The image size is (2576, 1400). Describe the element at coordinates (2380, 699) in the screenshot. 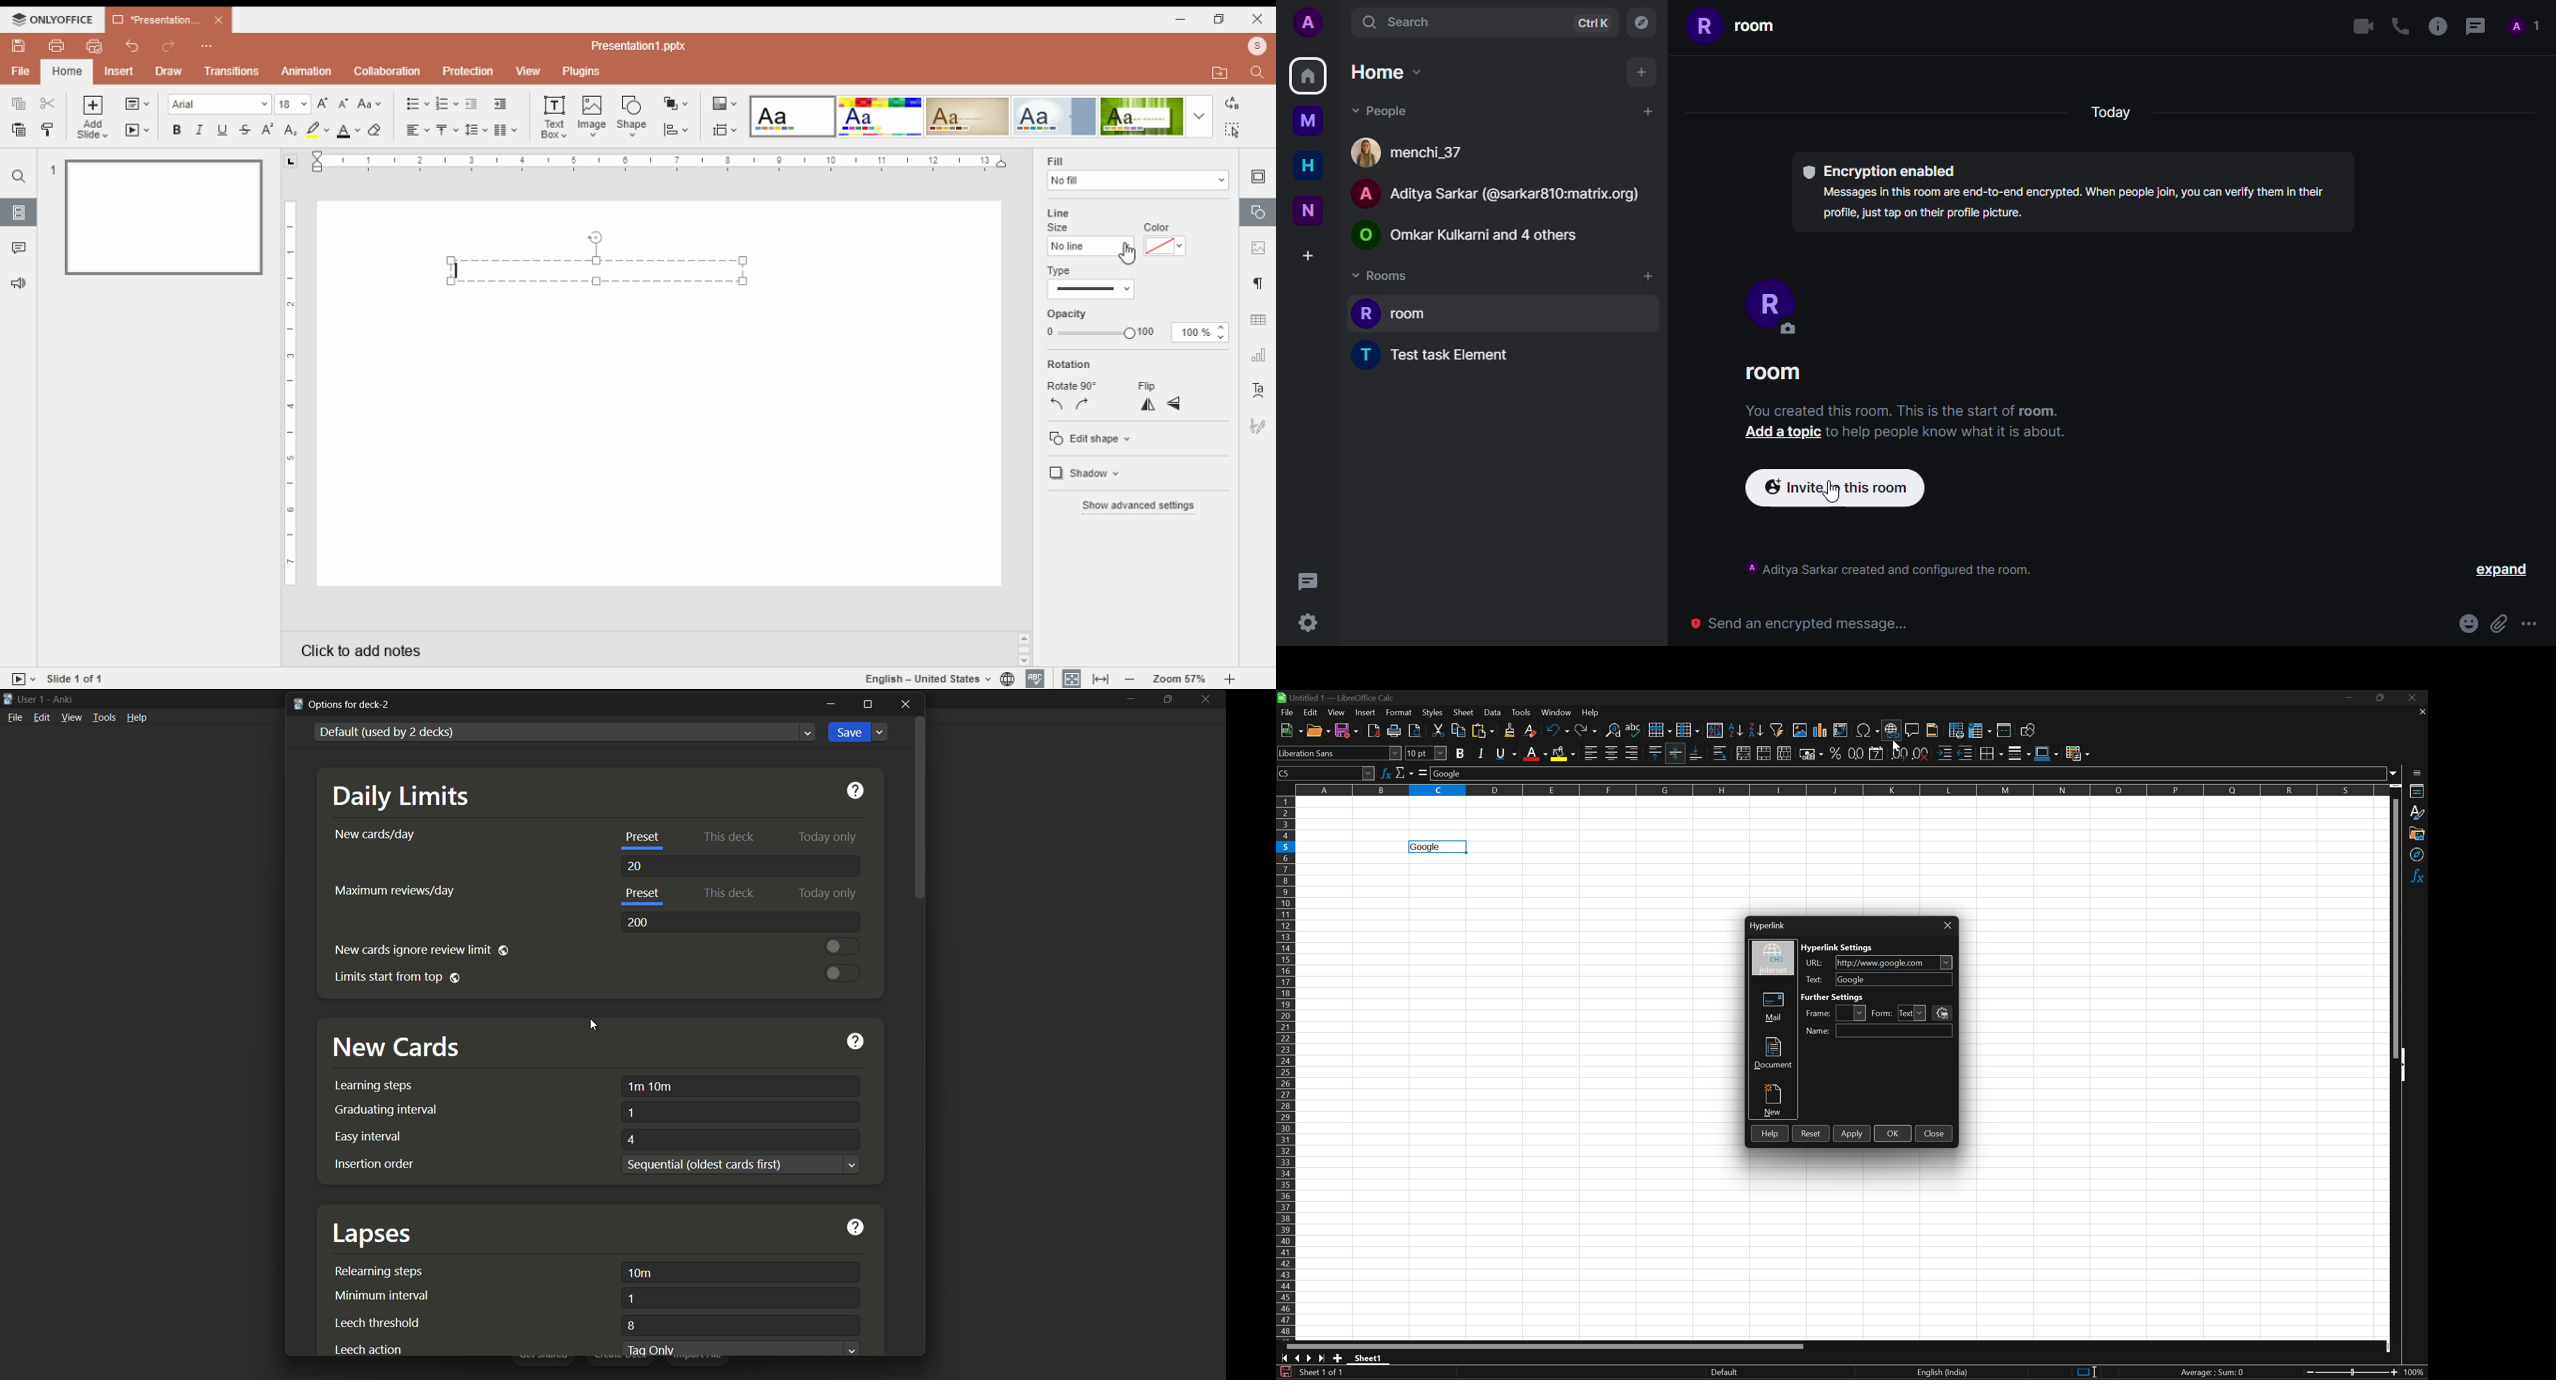

I see `Restore down` at that location.